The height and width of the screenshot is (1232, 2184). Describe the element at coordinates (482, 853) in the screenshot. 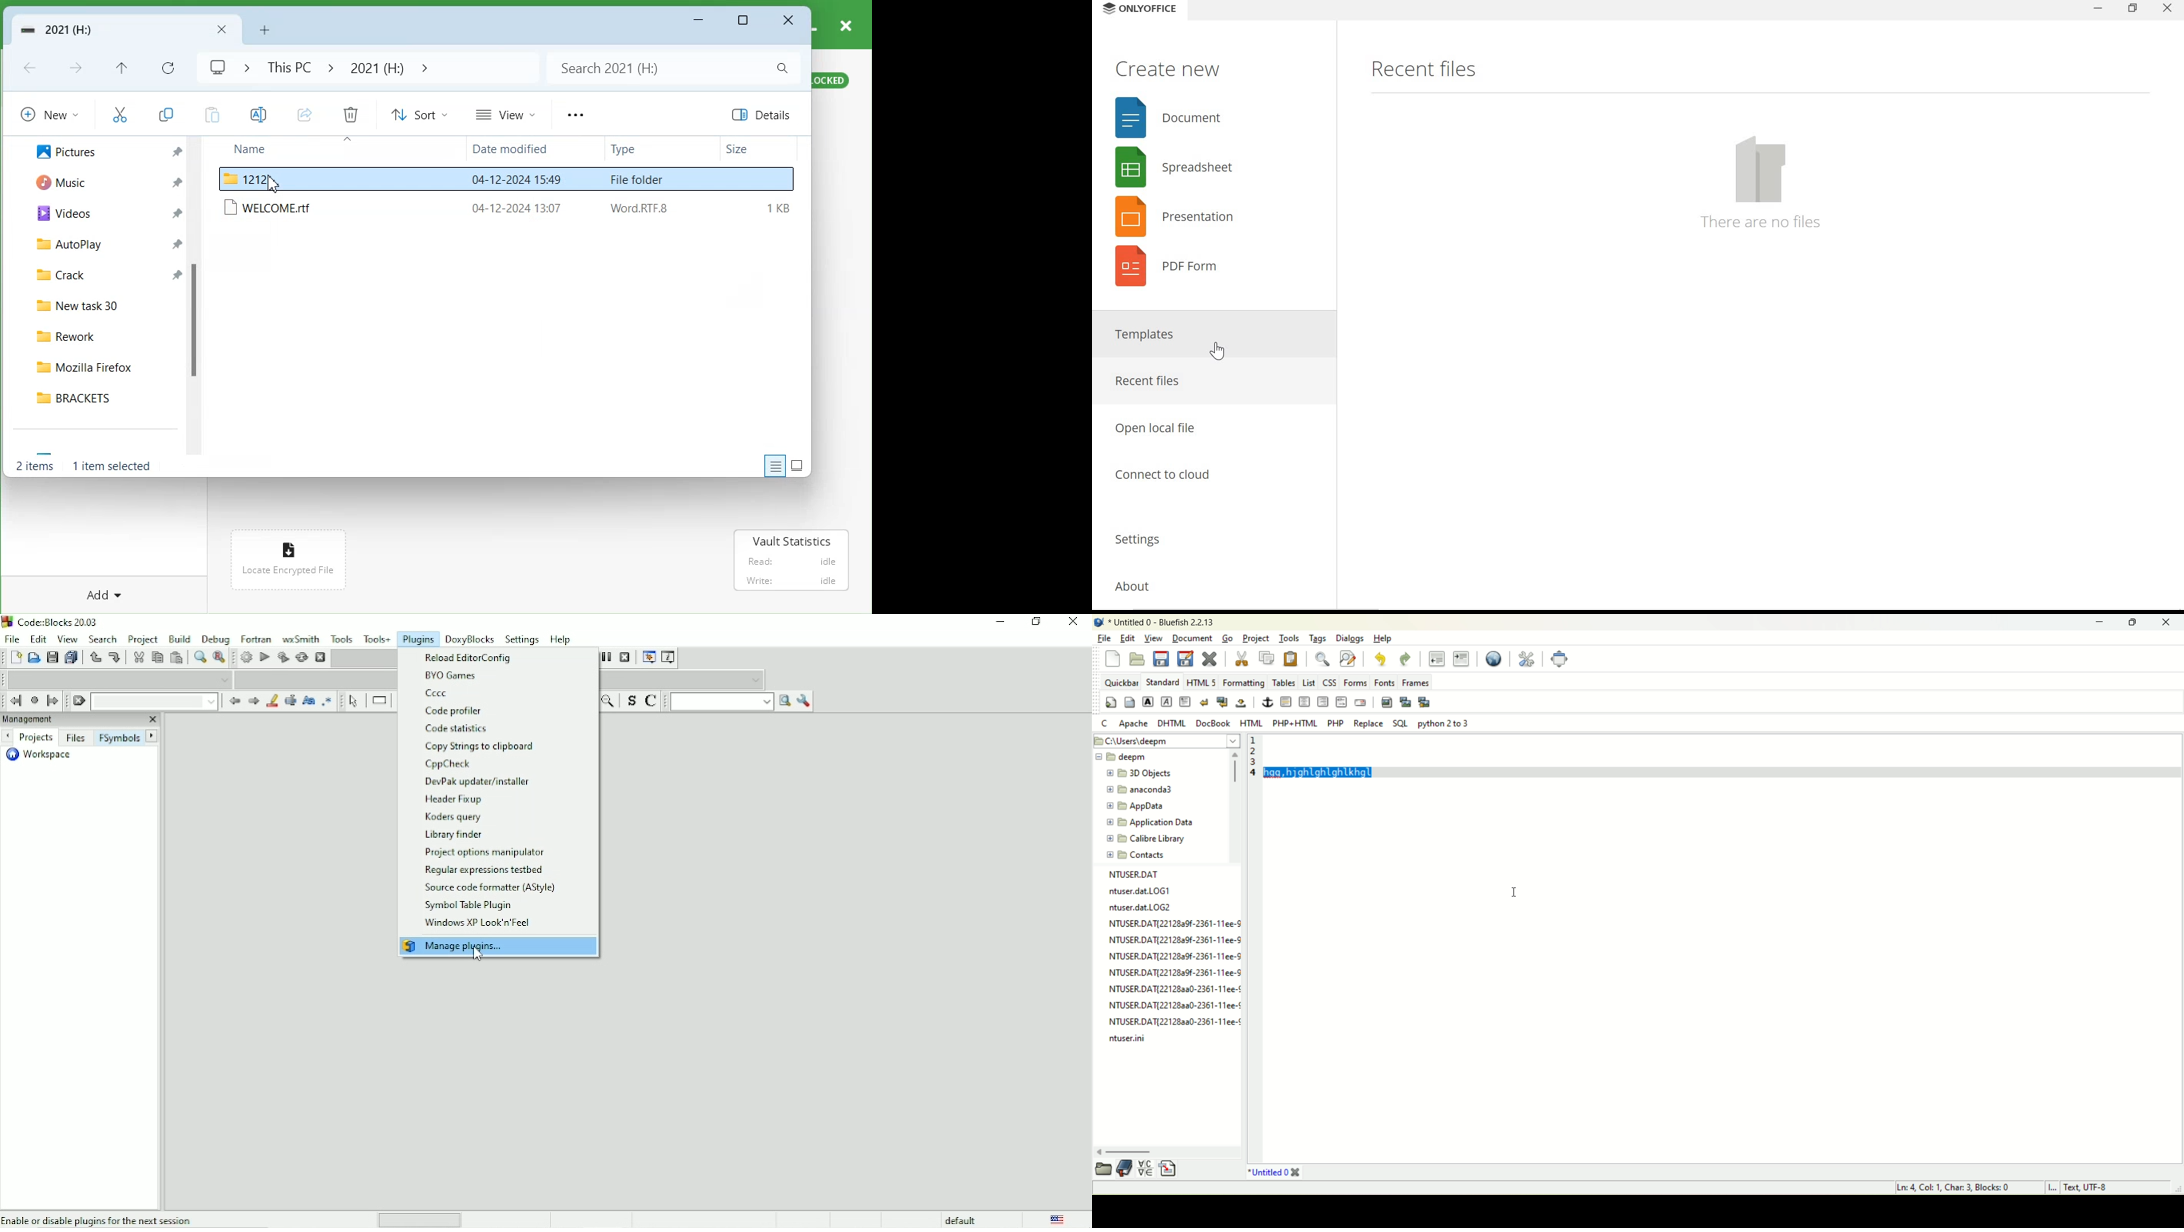

I see `Project options manipulator` at that location.